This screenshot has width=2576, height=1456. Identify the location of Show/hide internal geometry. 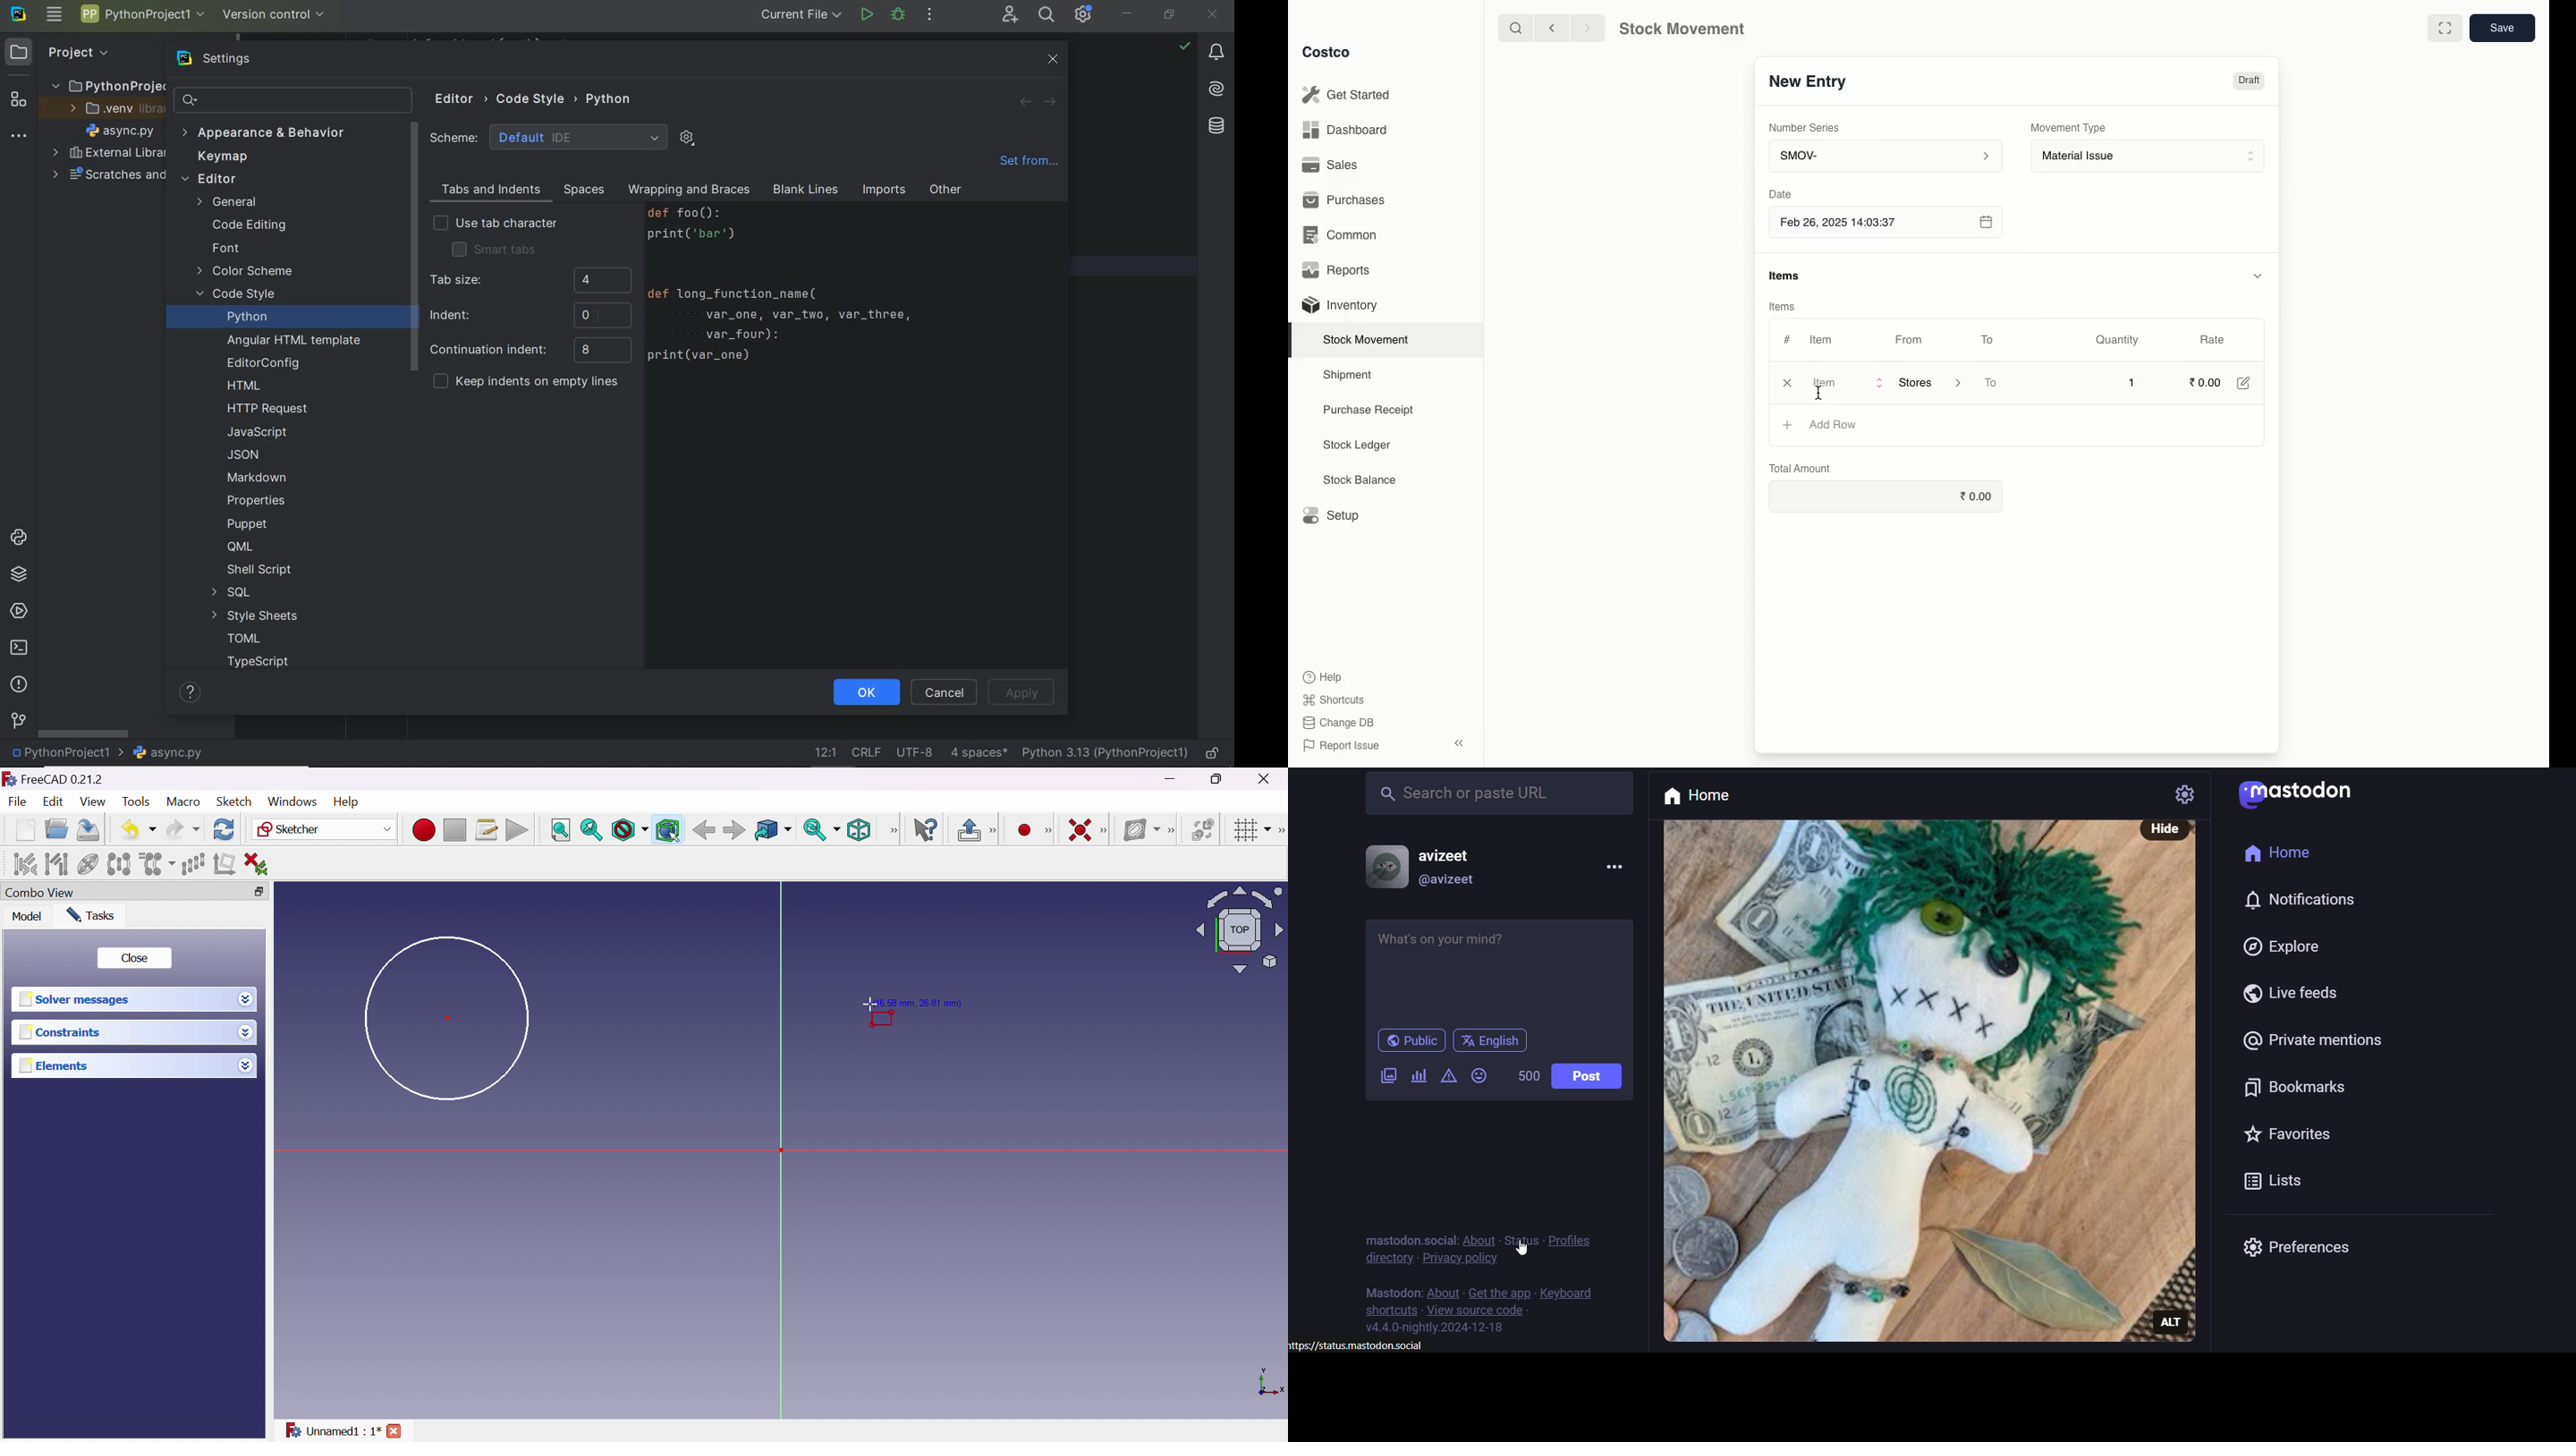
(89, 865).